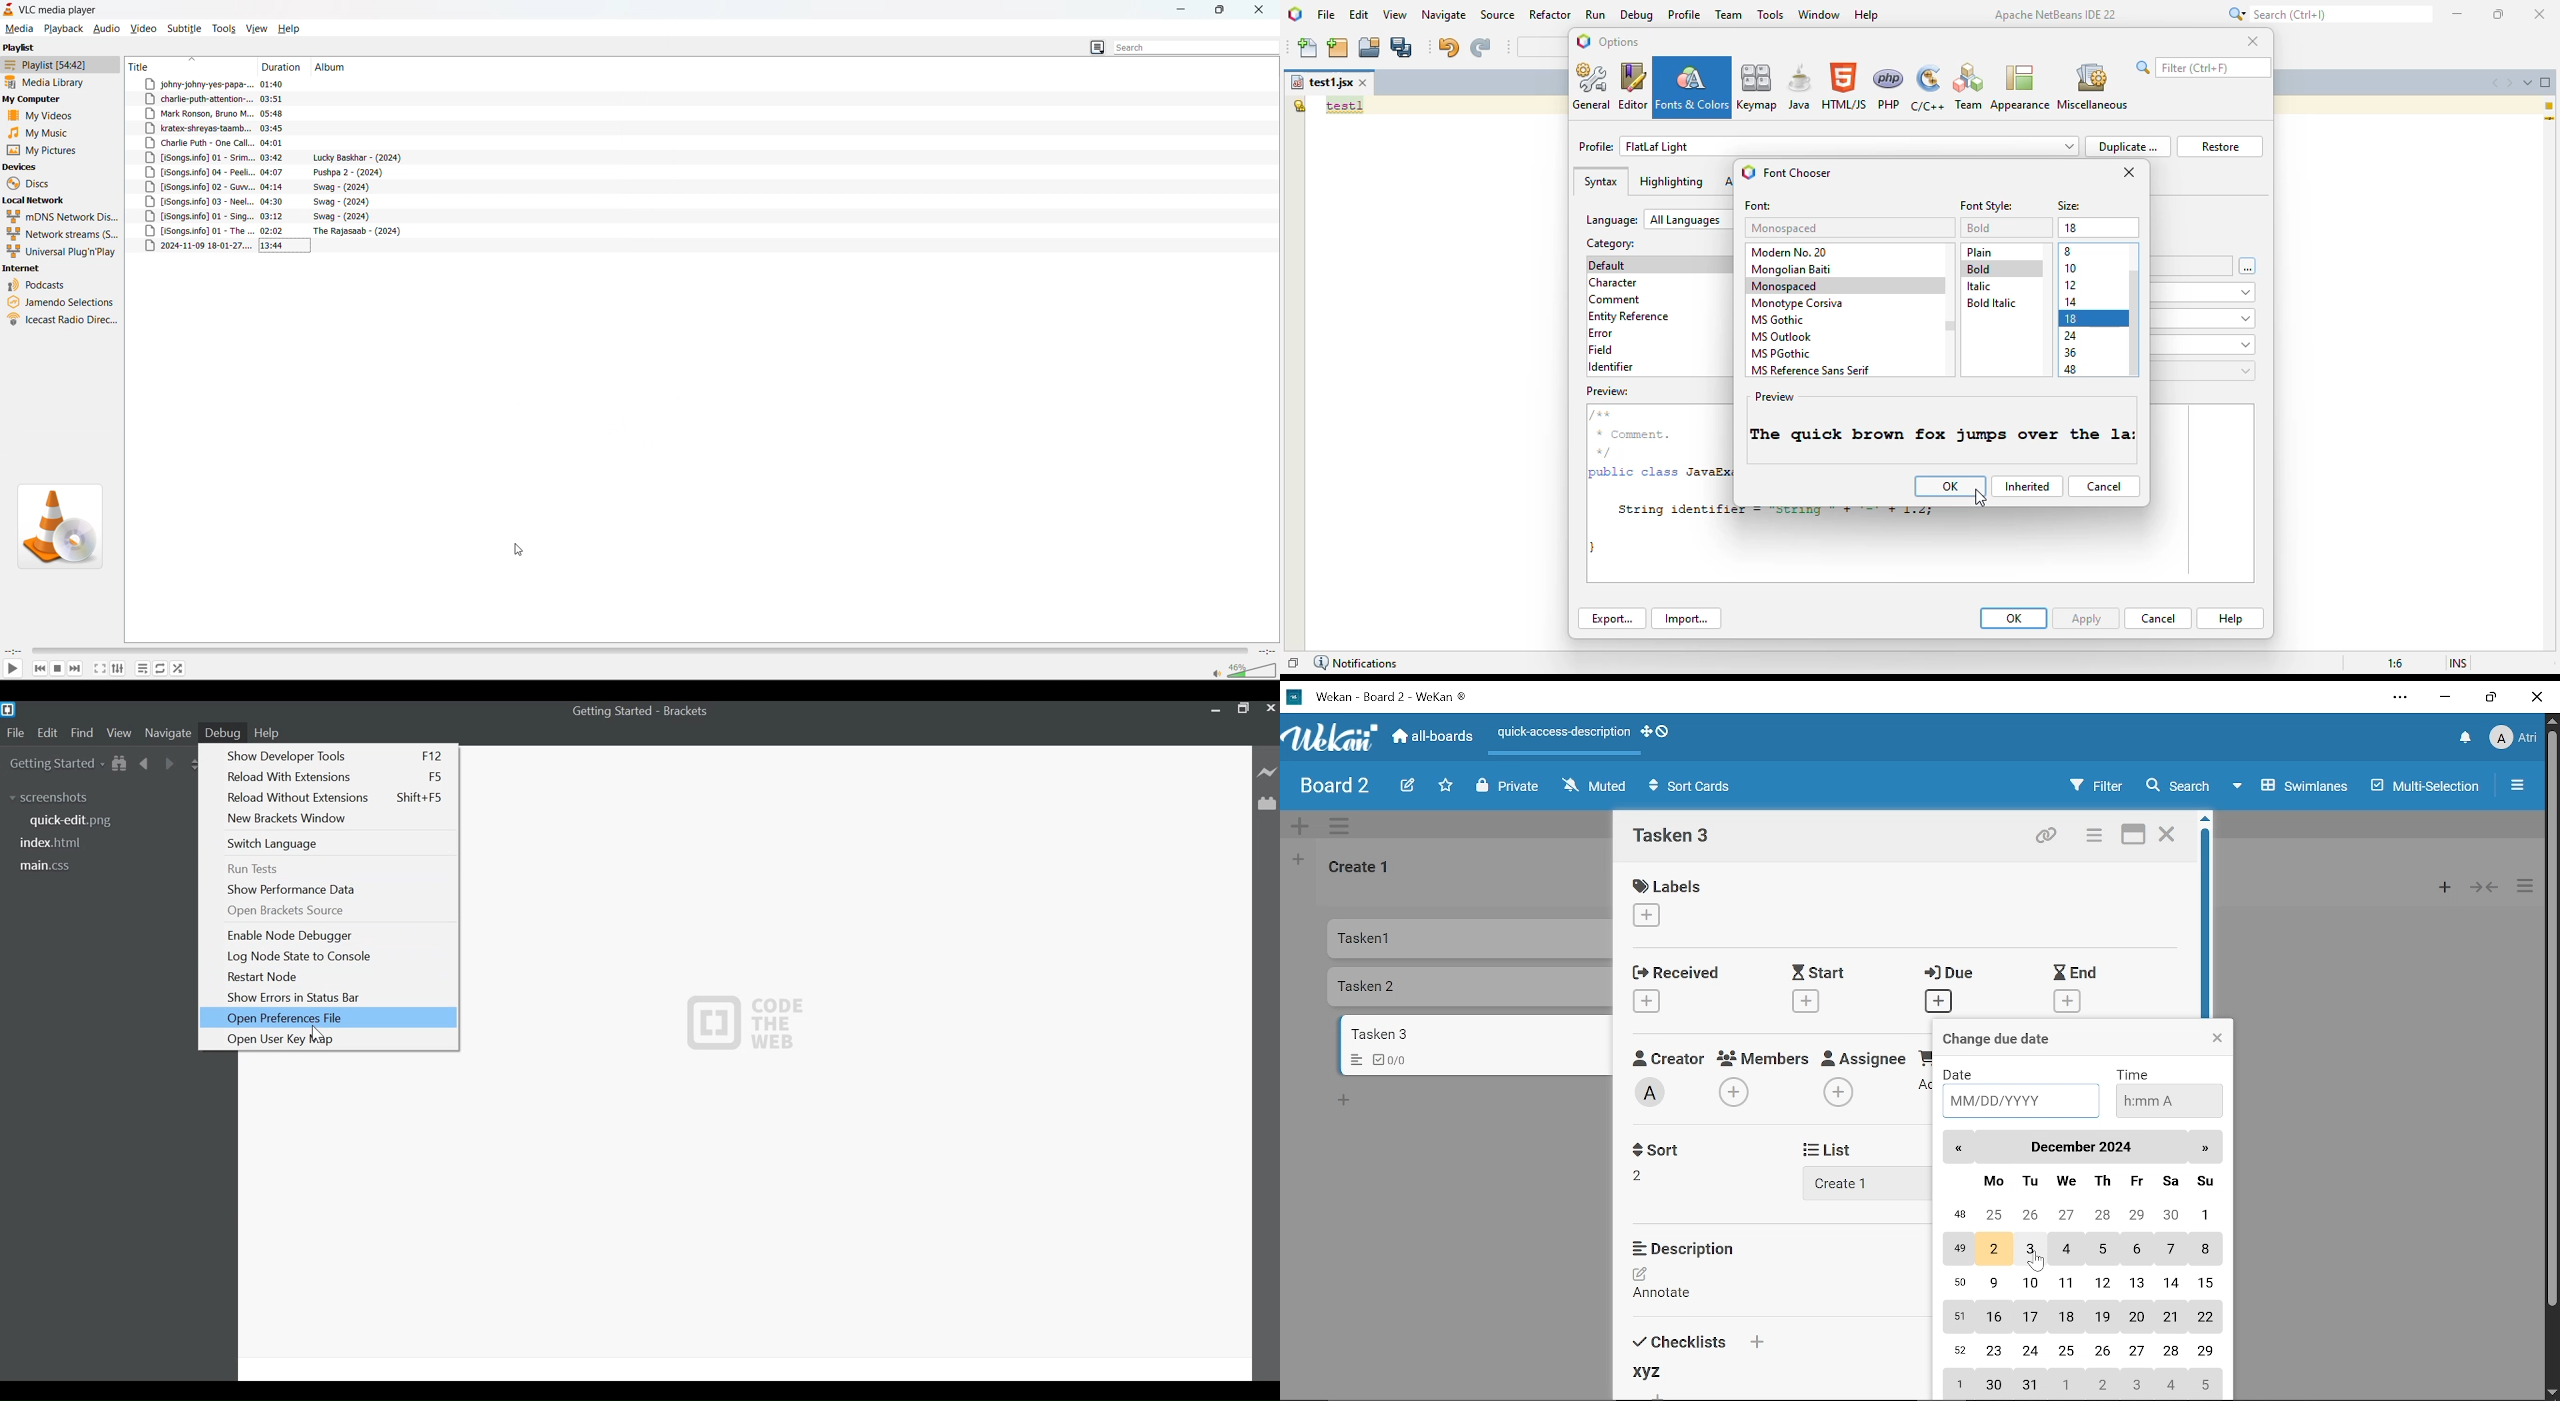 The width and height of the screenshot is (2576, 1428). I want to click on Calender, so click(2080, 1284).